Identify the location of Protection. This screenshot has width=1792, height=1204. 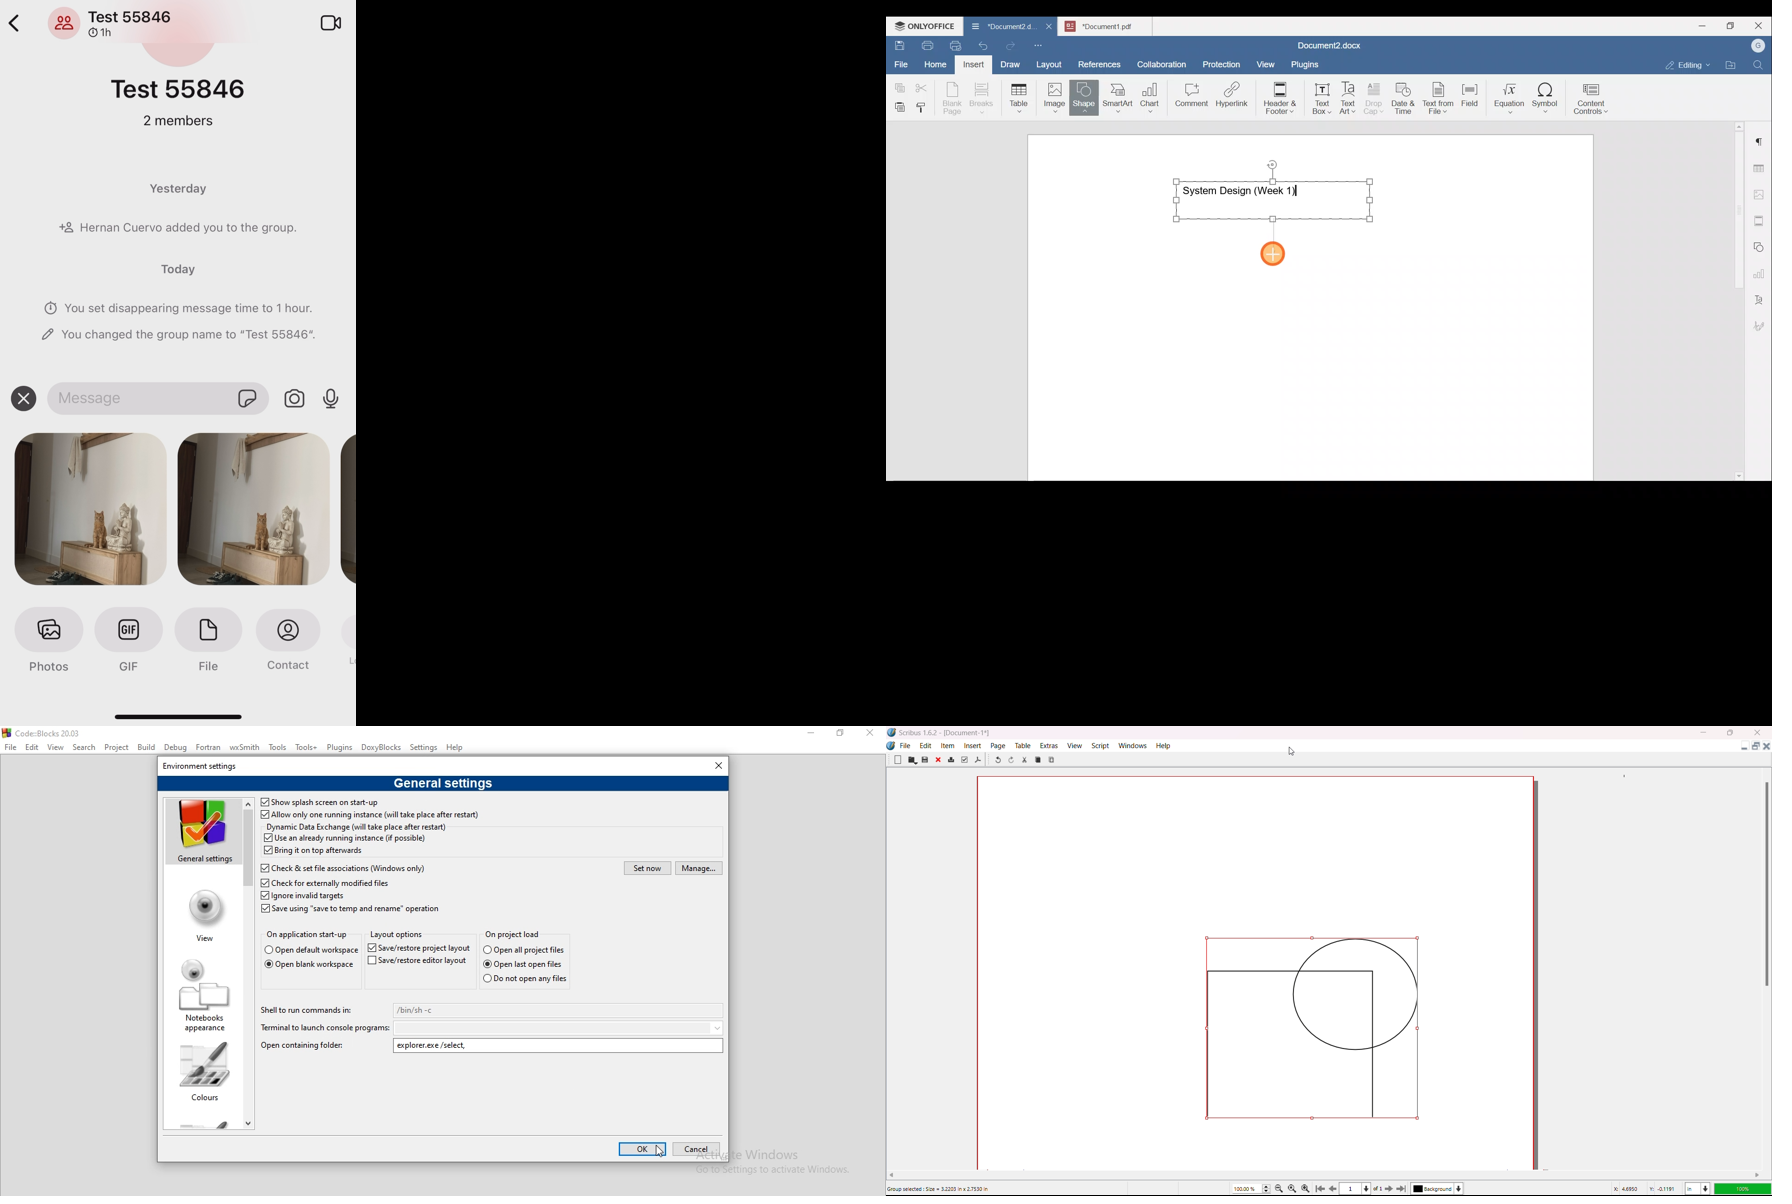
(1224, 63).